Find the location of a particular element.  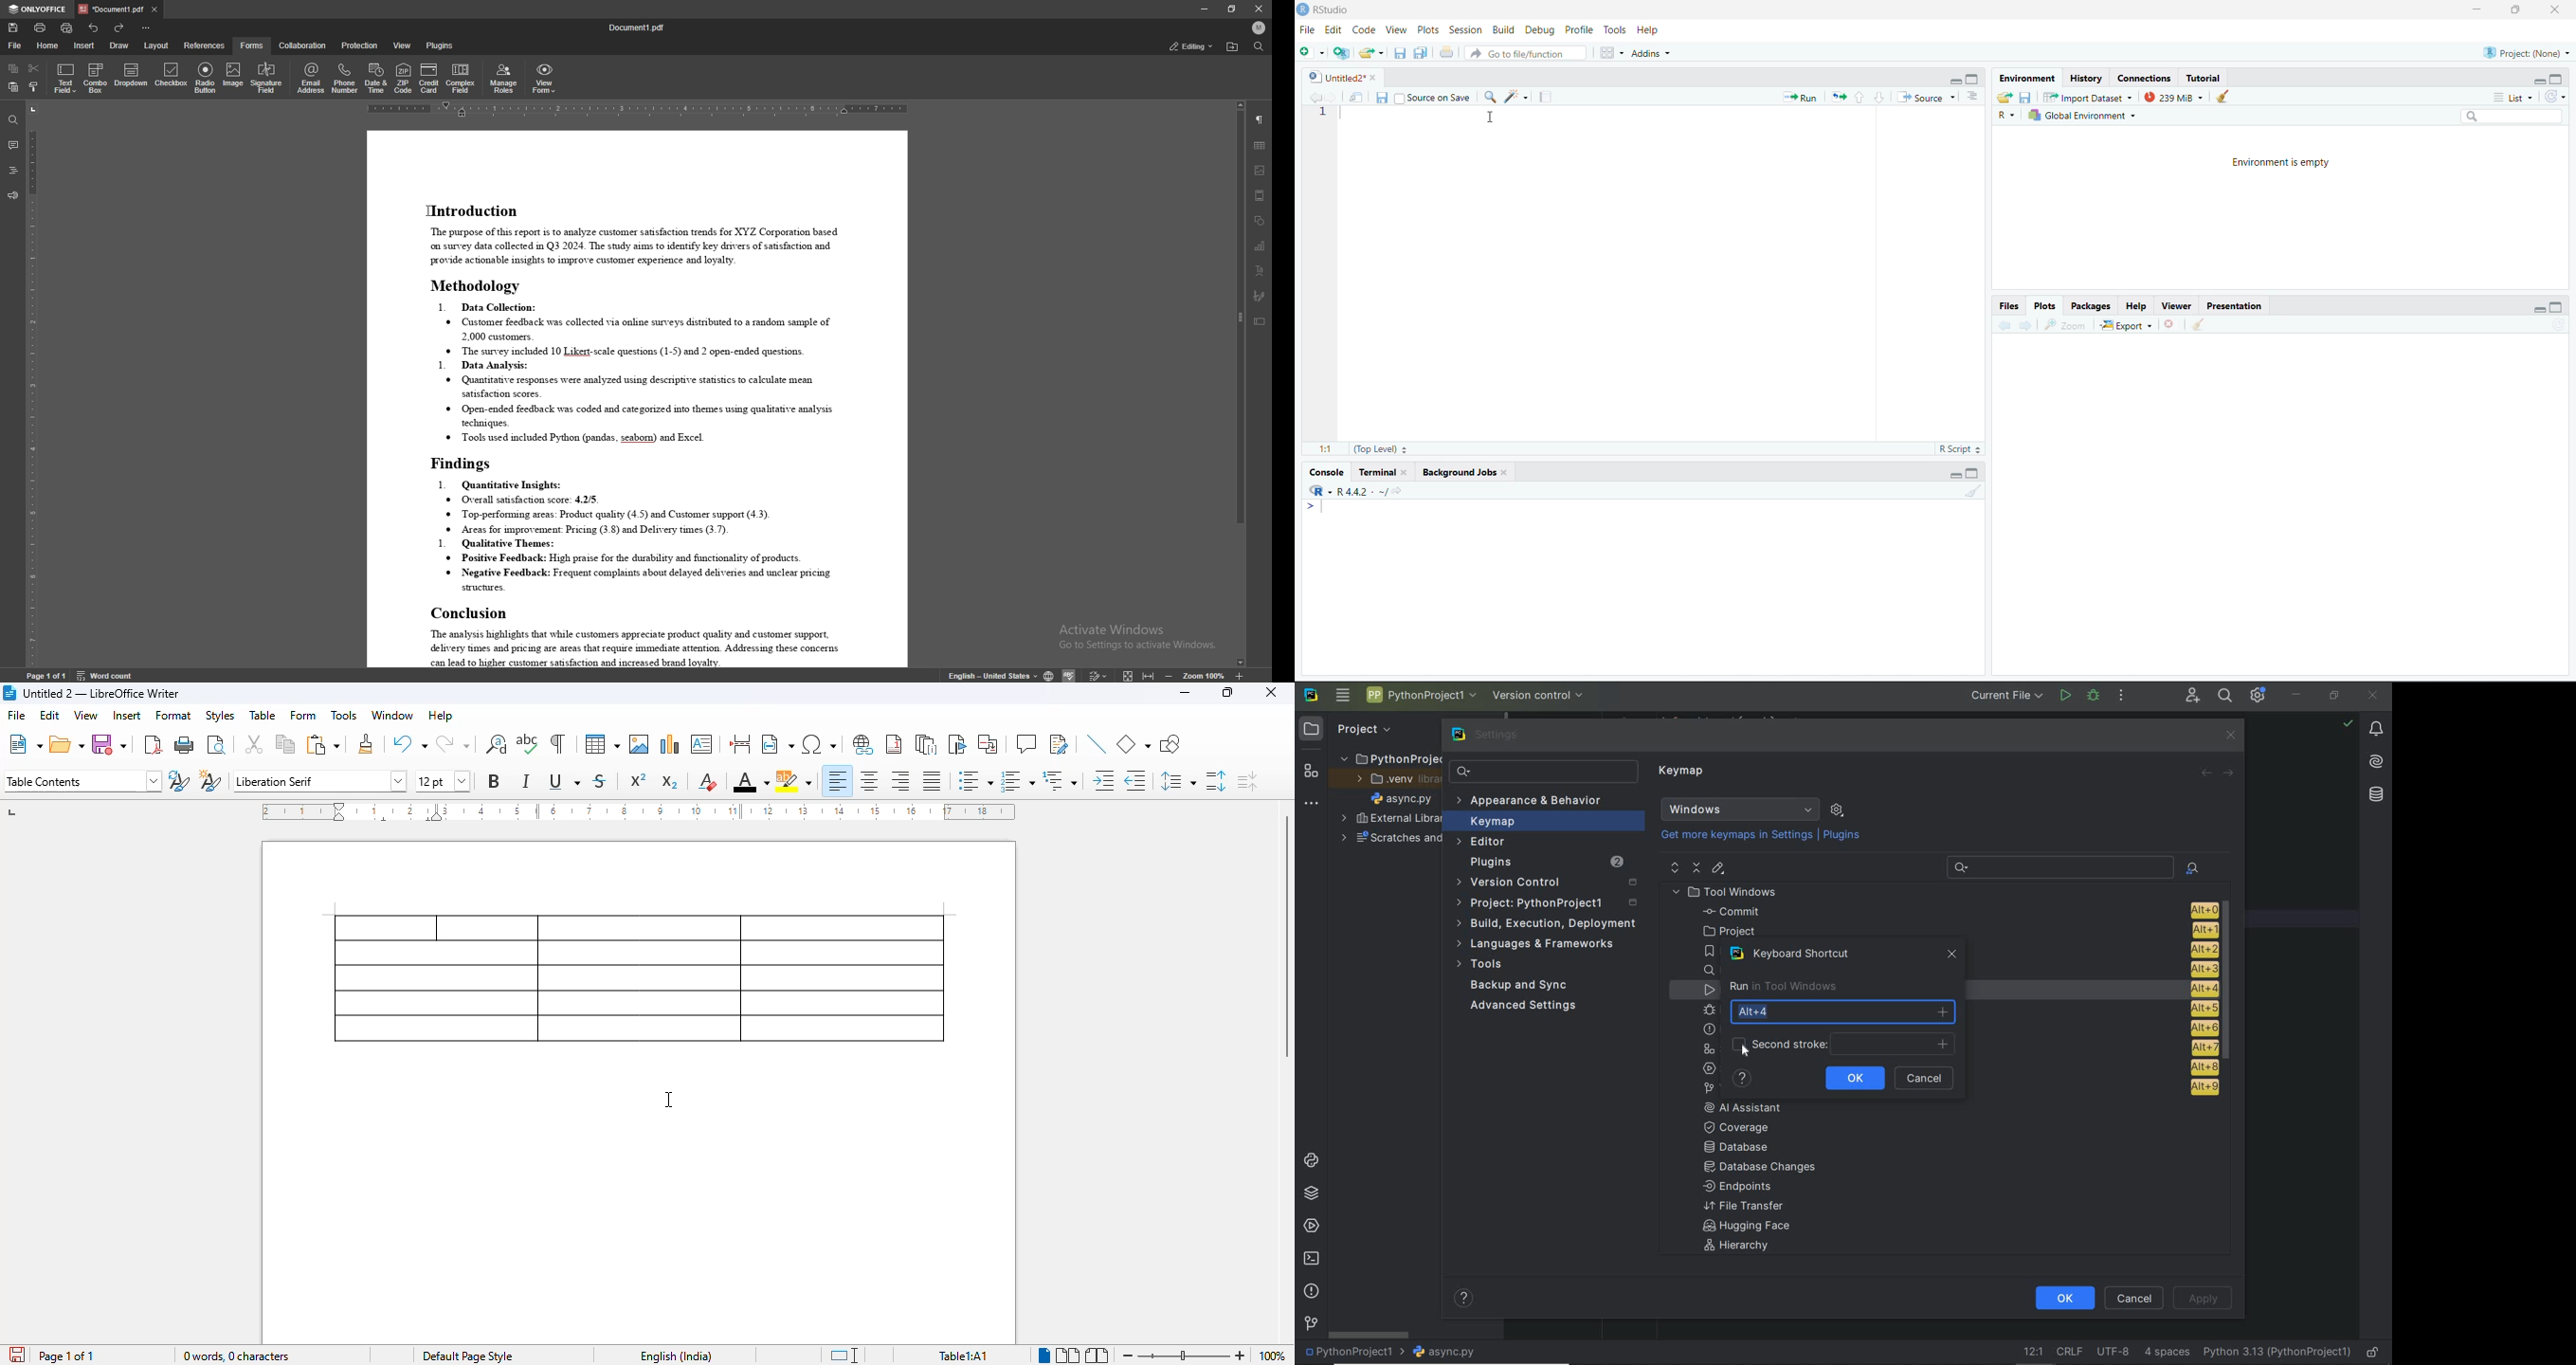

ruler is located at coordinates (638, 811).